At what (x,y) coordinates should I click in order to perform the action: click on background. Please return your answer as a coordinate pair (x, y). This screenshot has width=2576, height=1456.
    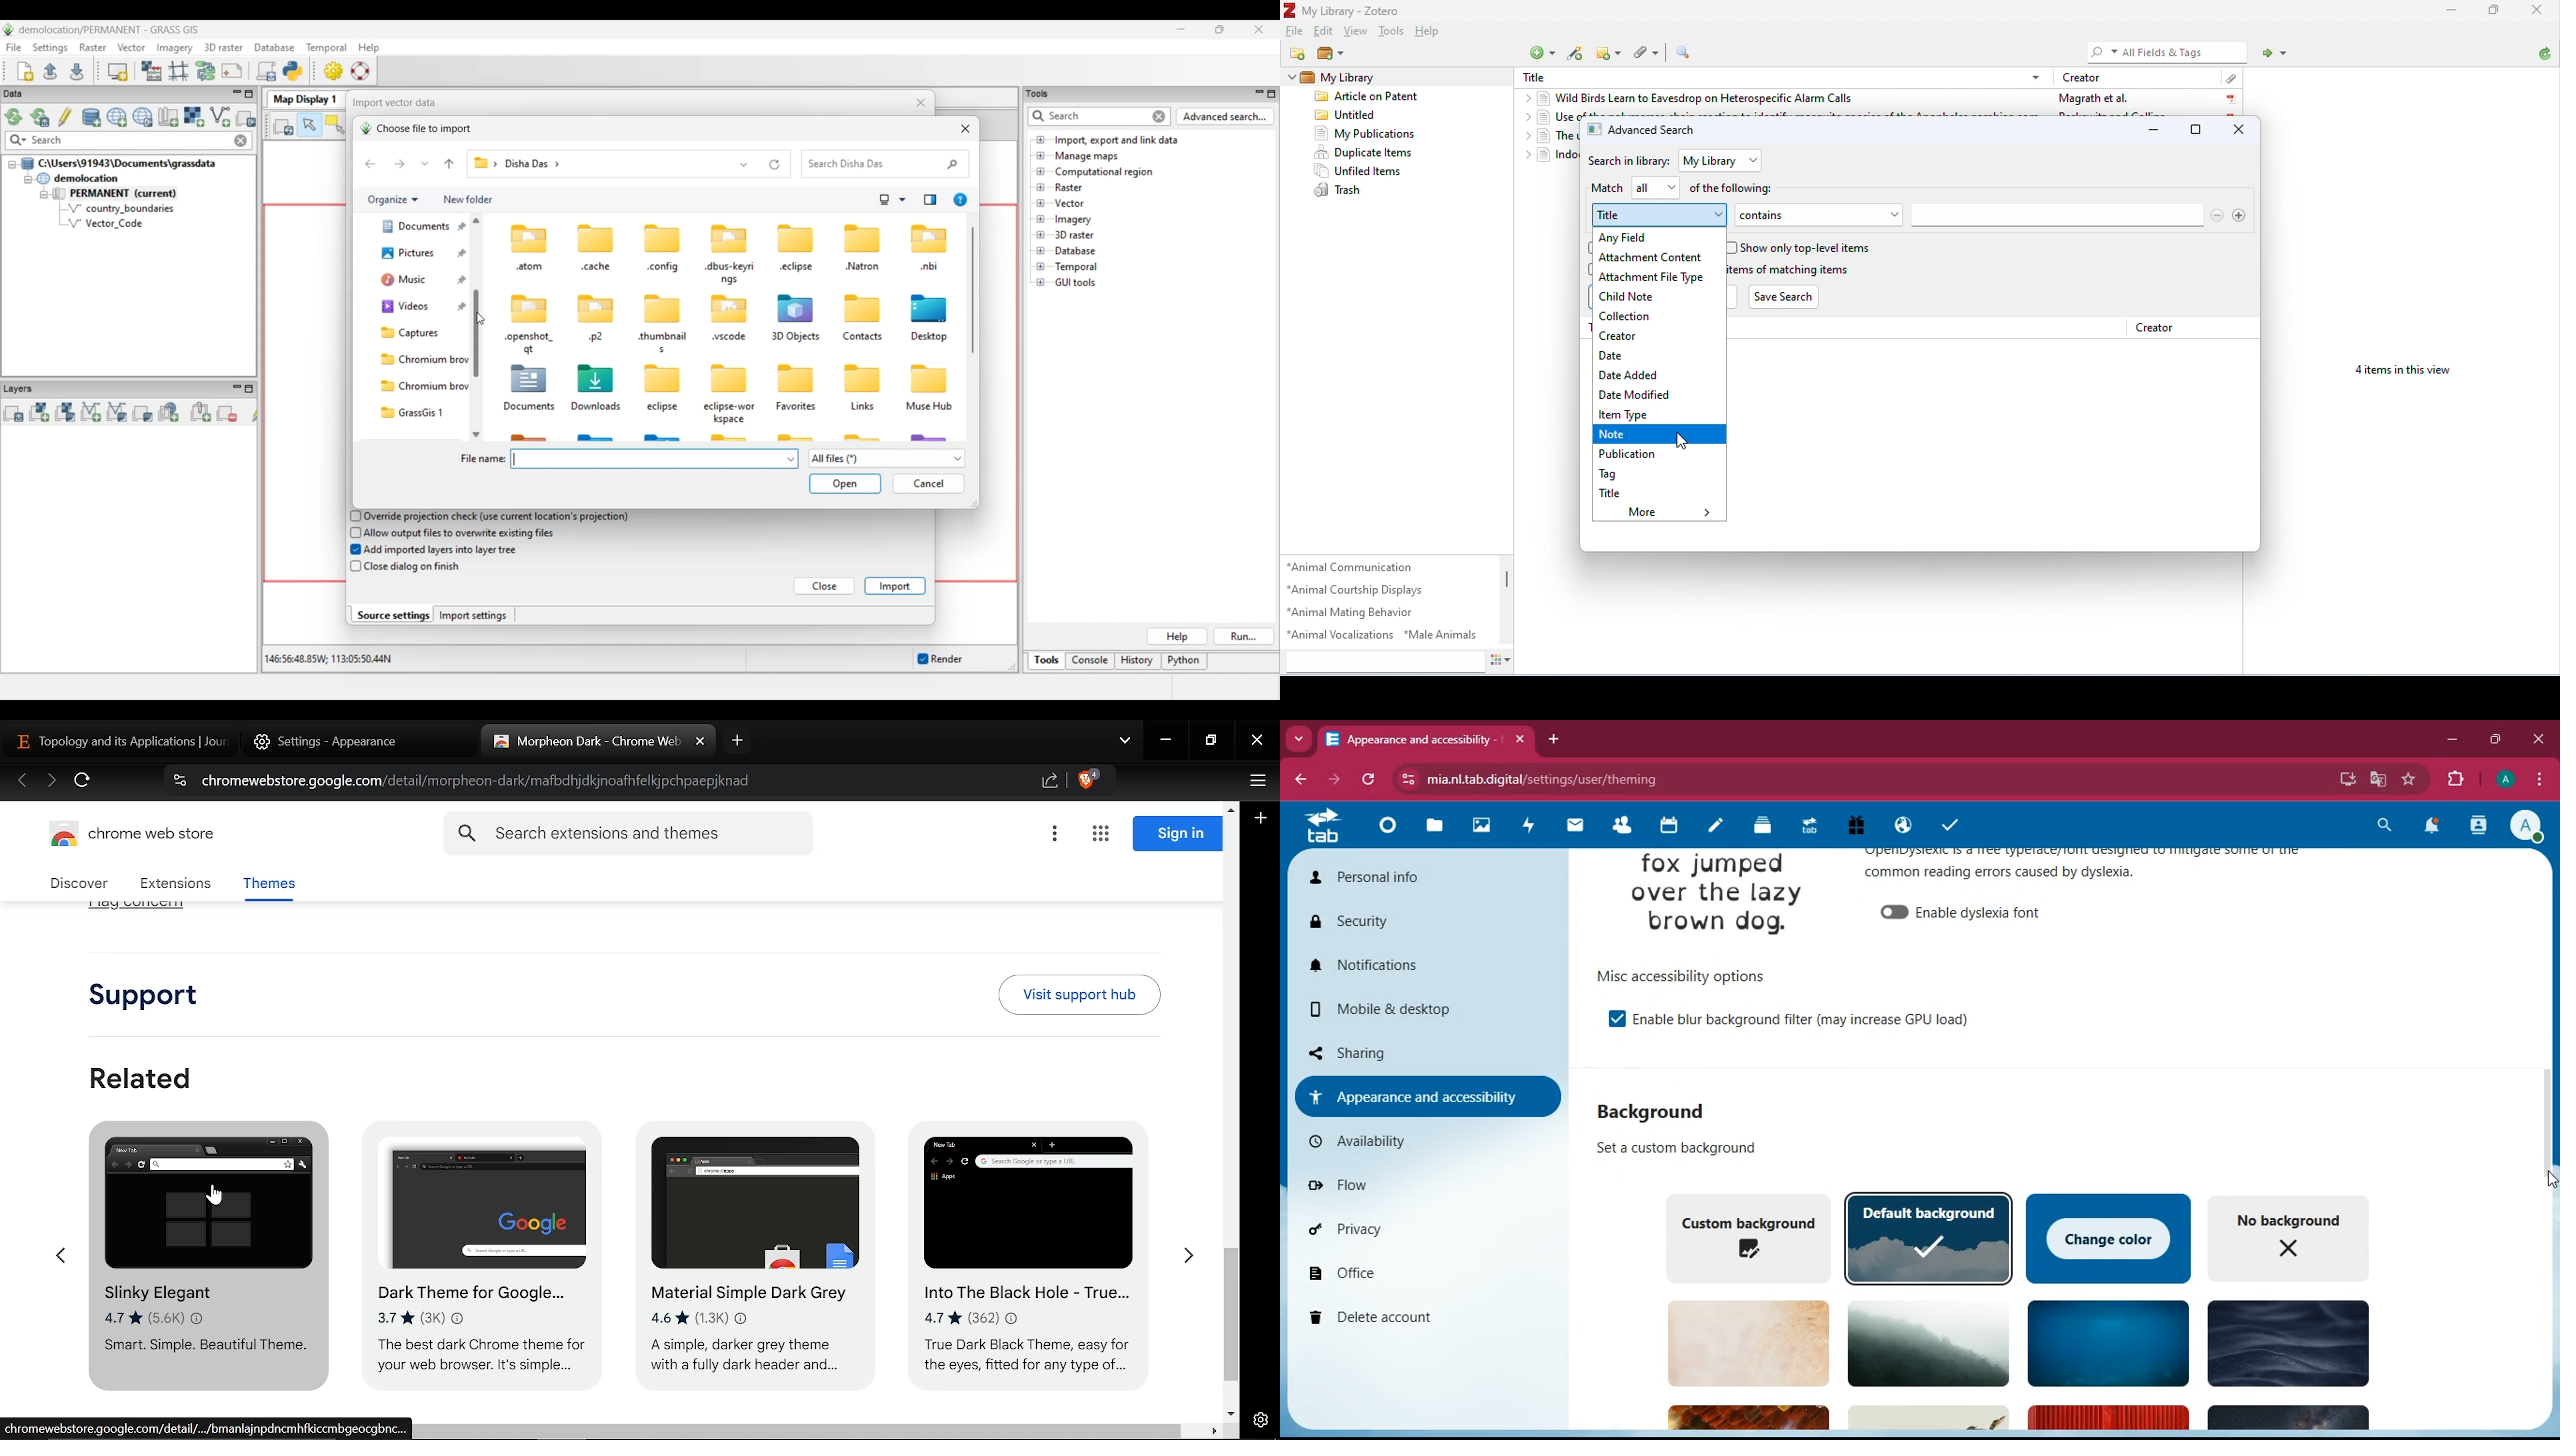
    Looking at the image, I should click on (2285, 1343).